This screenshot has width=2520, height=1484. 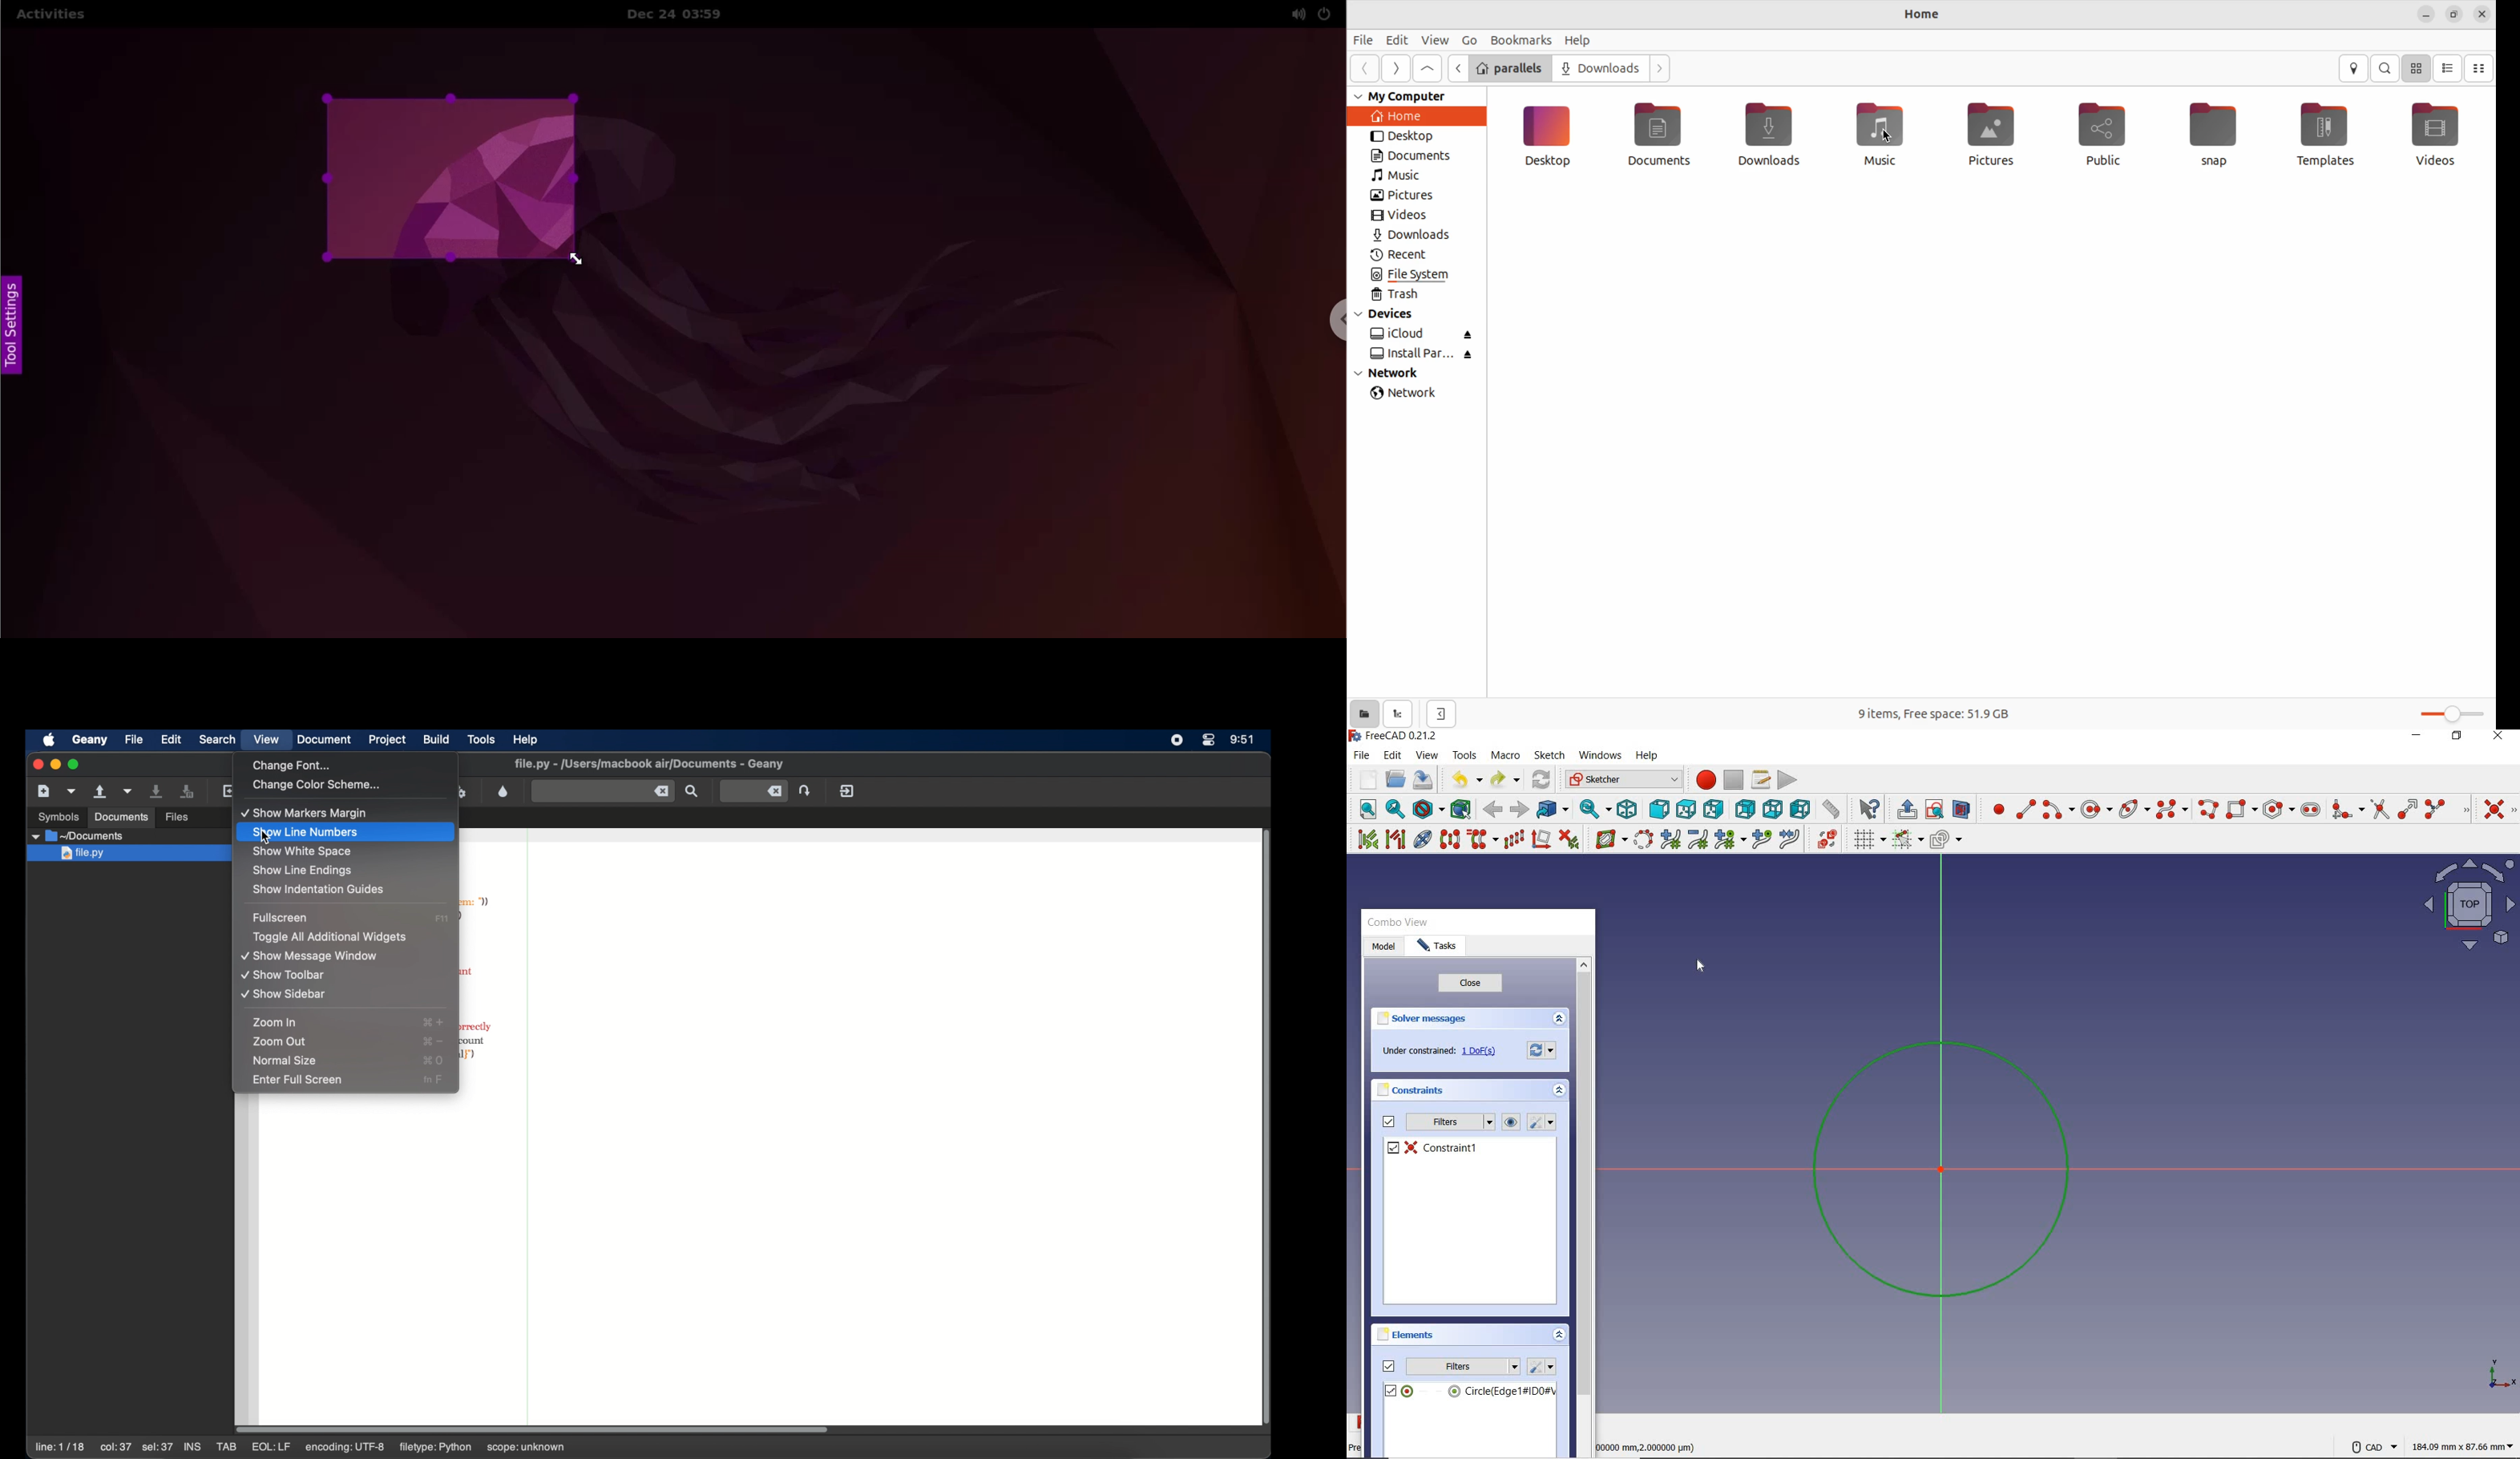 What do you see at coordinates (1464, 780) in the screenshot?
I see `undo` at bounding box center [1464, 780].